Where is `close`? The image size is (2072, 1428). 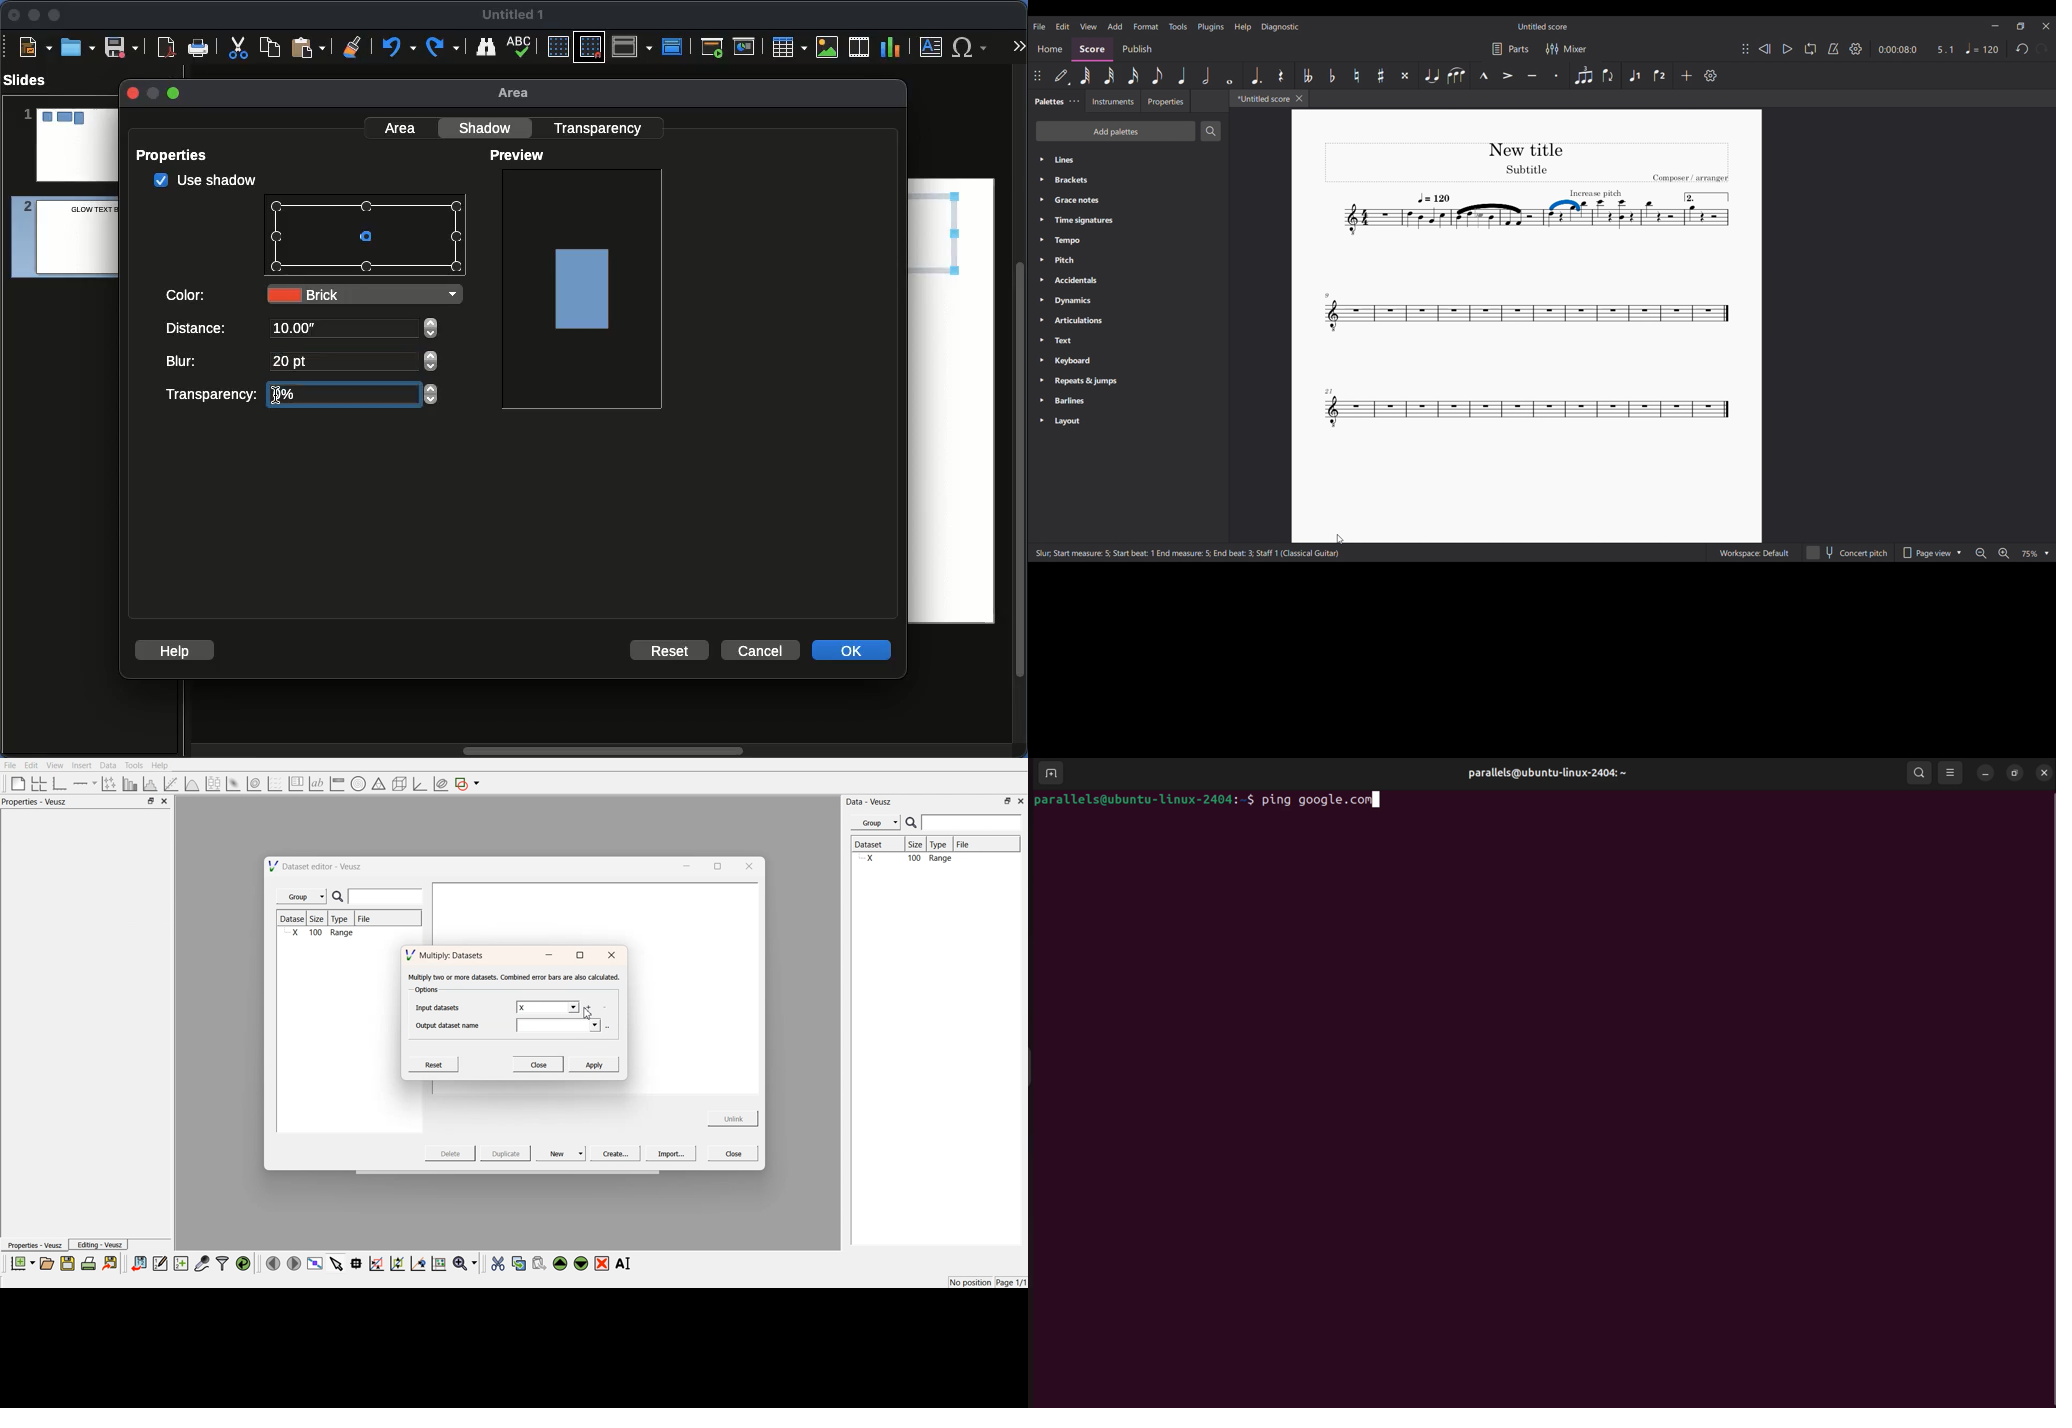 close is located at coordinates (2043, 772).